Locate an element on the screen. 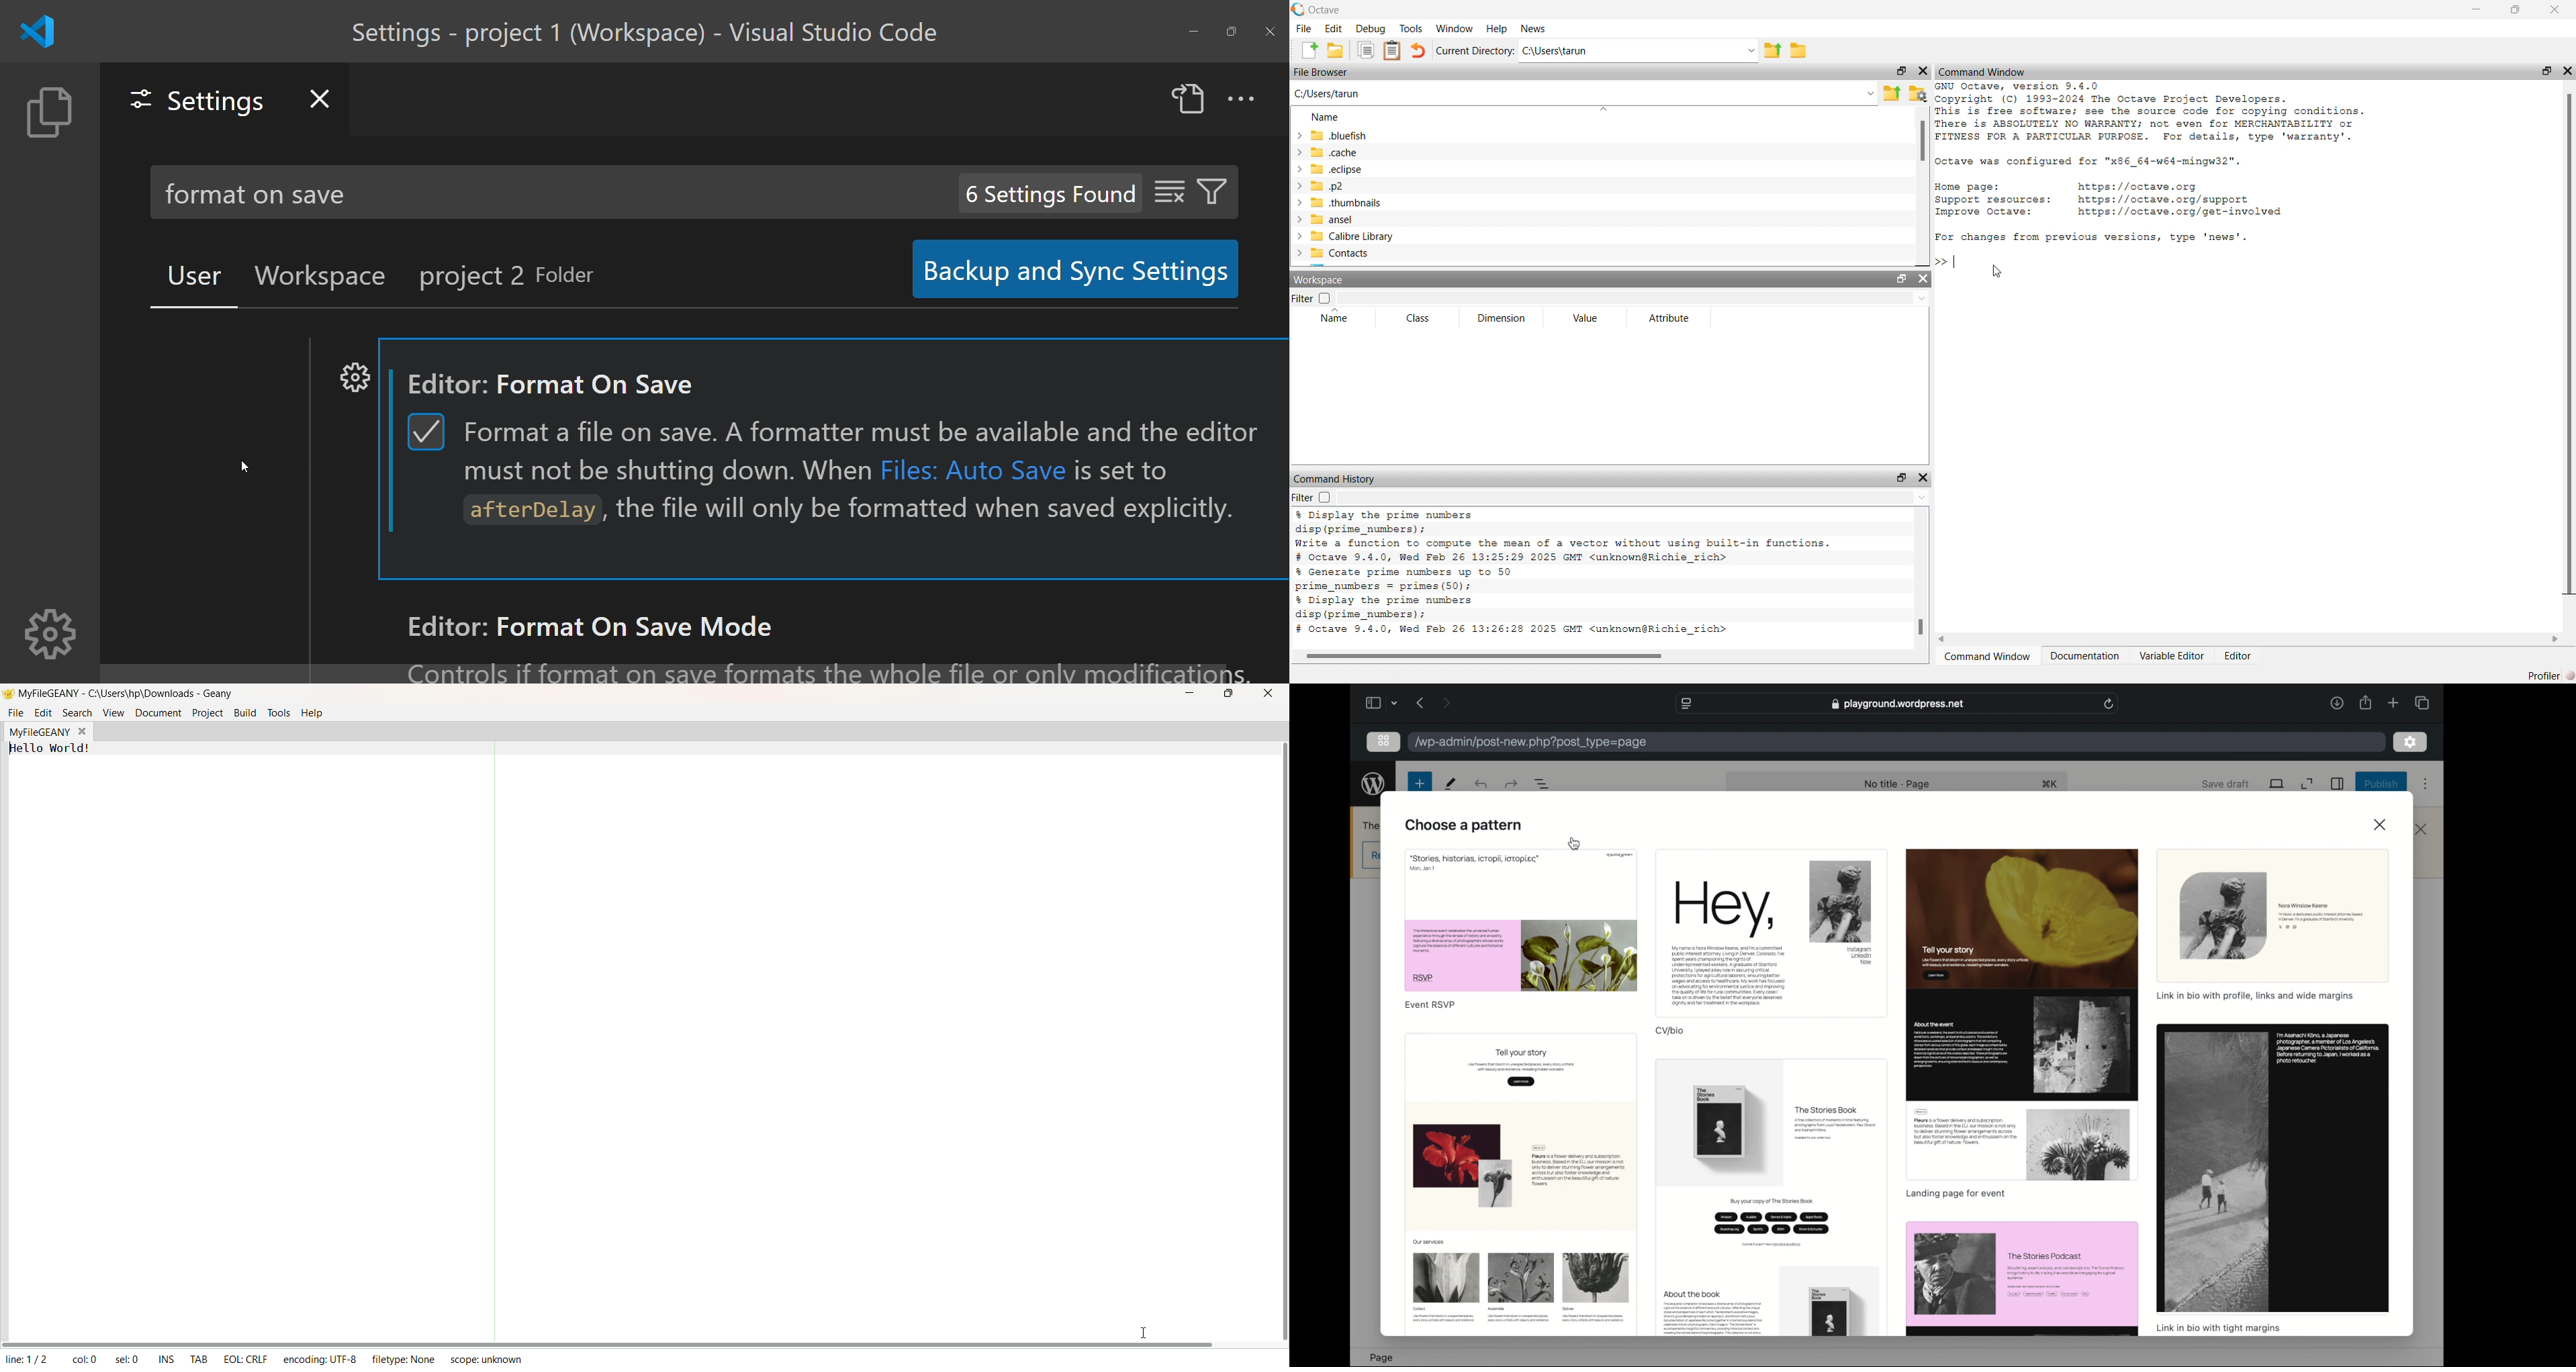 This screenshot has height=1372, width=2576. .cache is located at coordinates (1334, 153).